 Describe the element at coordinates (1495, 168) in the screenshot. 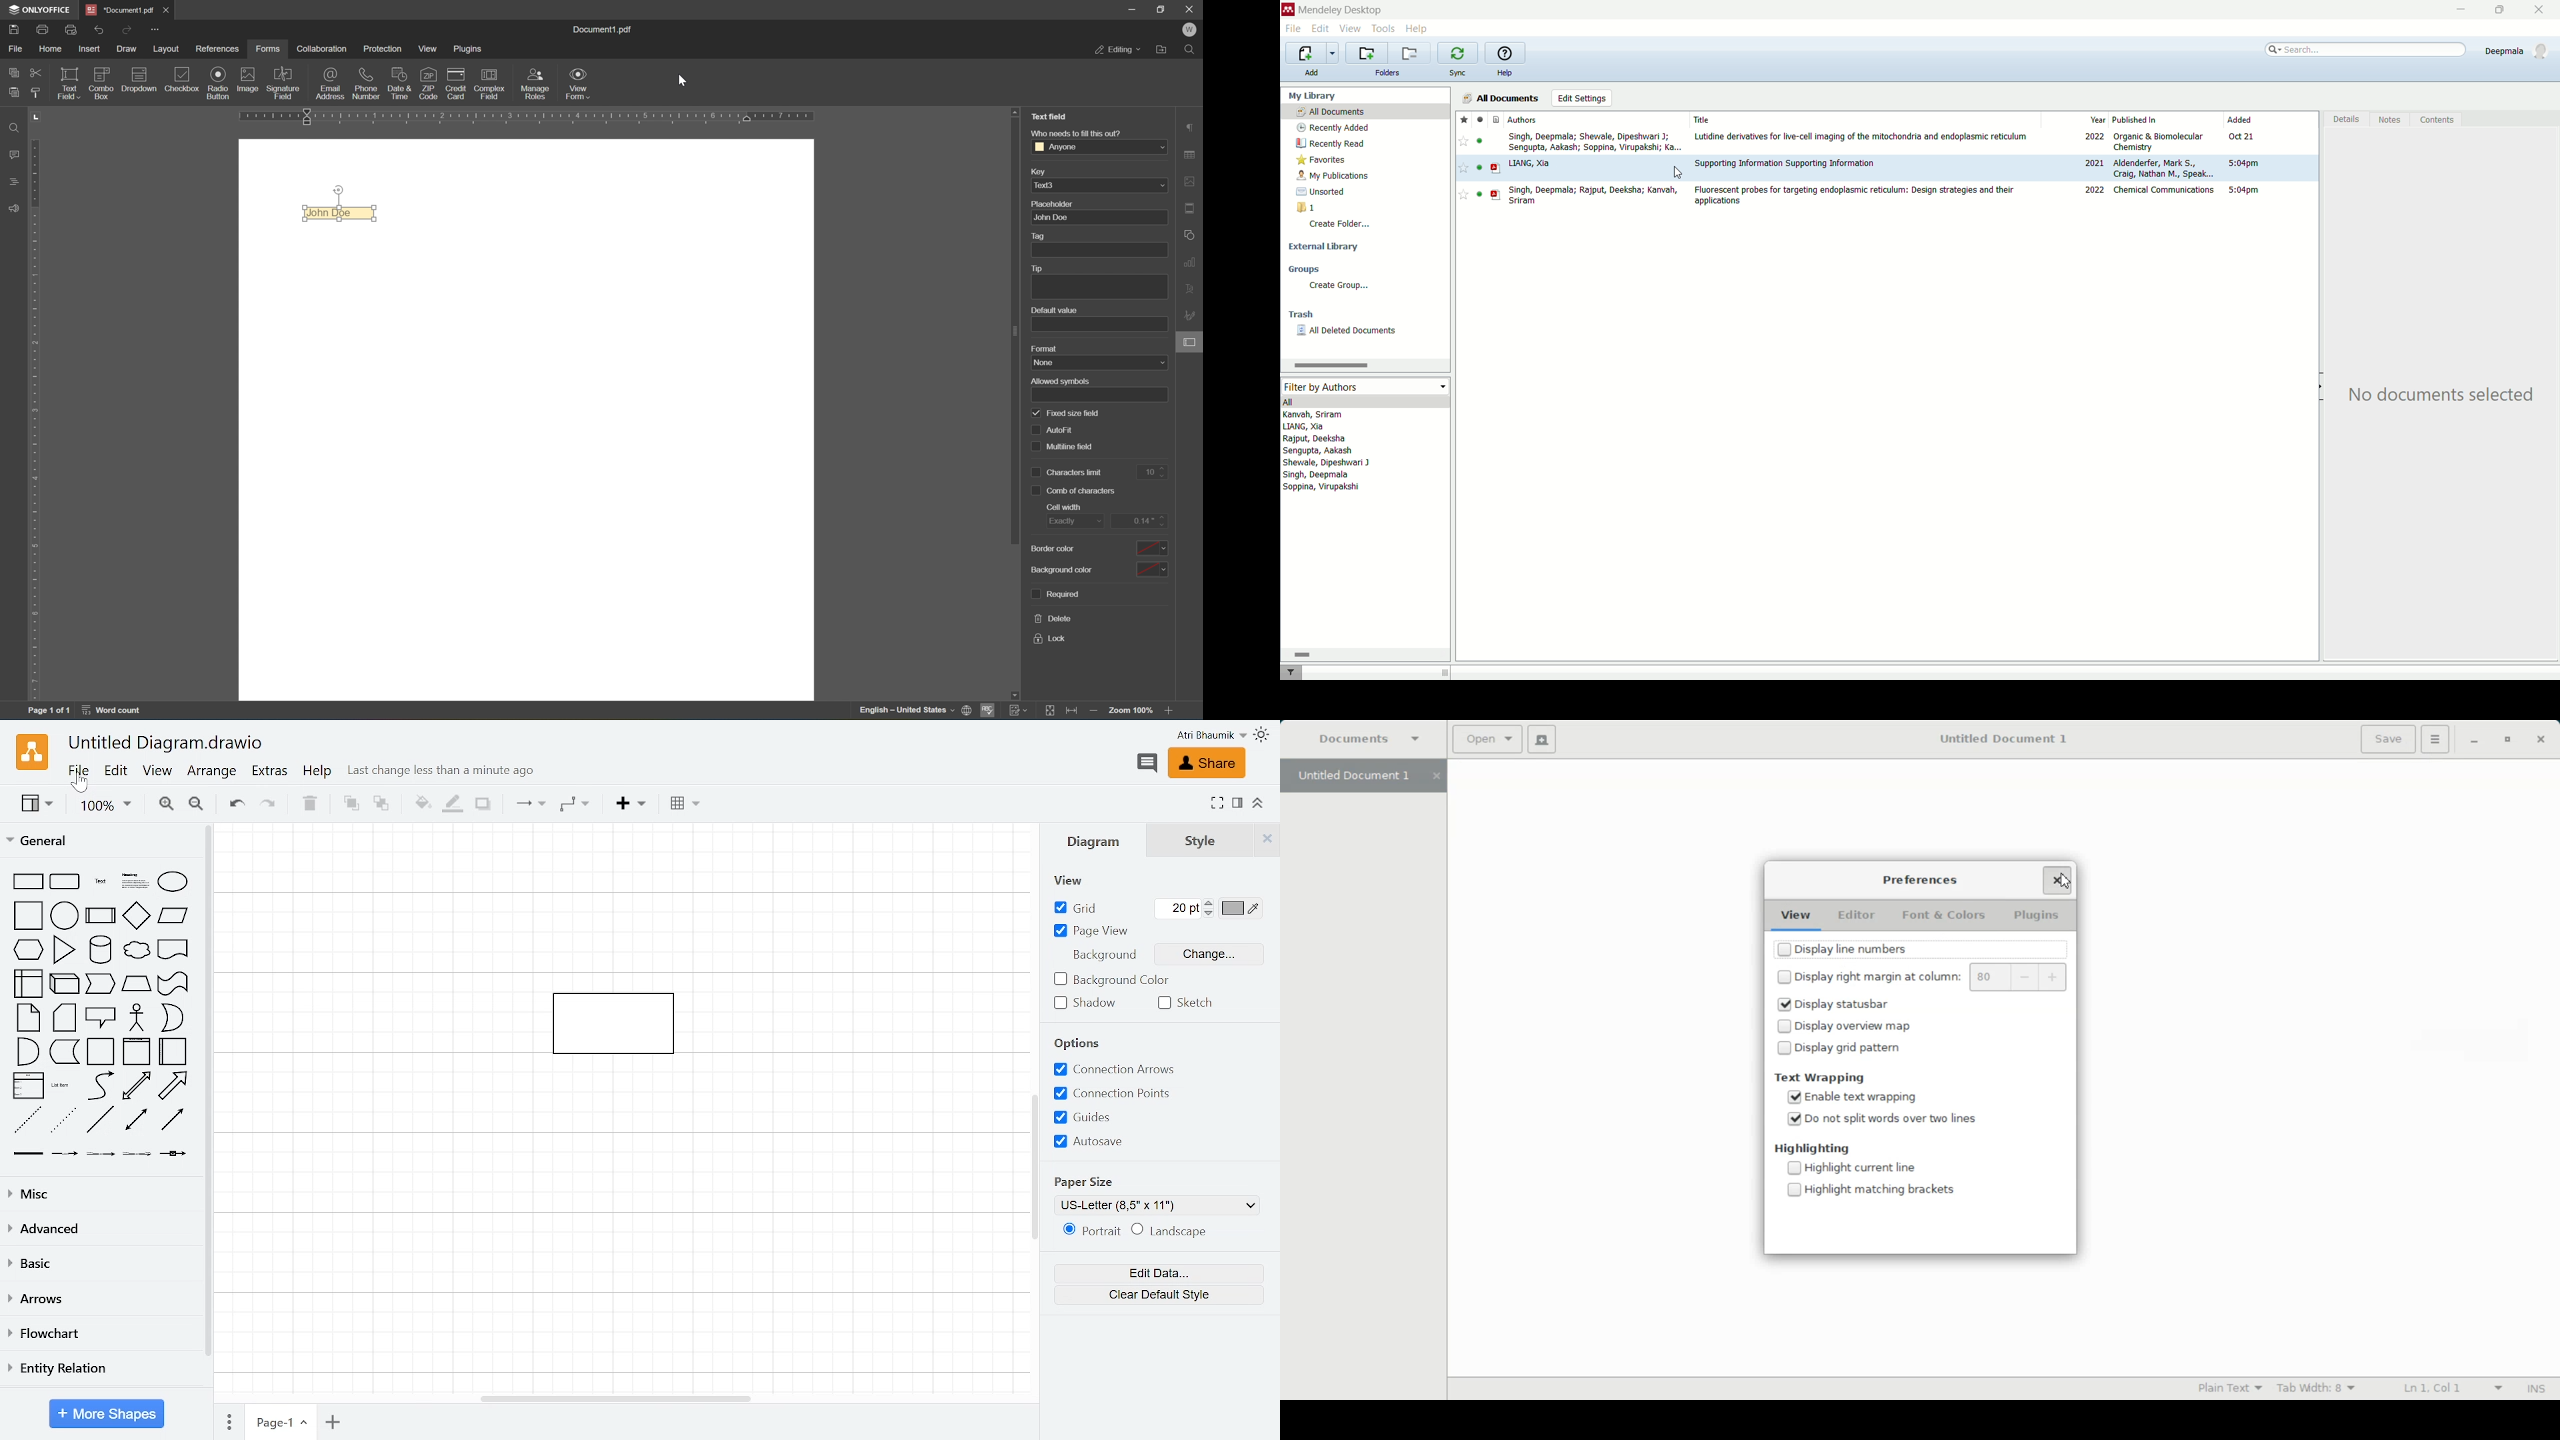

I see `PDF` at that location.